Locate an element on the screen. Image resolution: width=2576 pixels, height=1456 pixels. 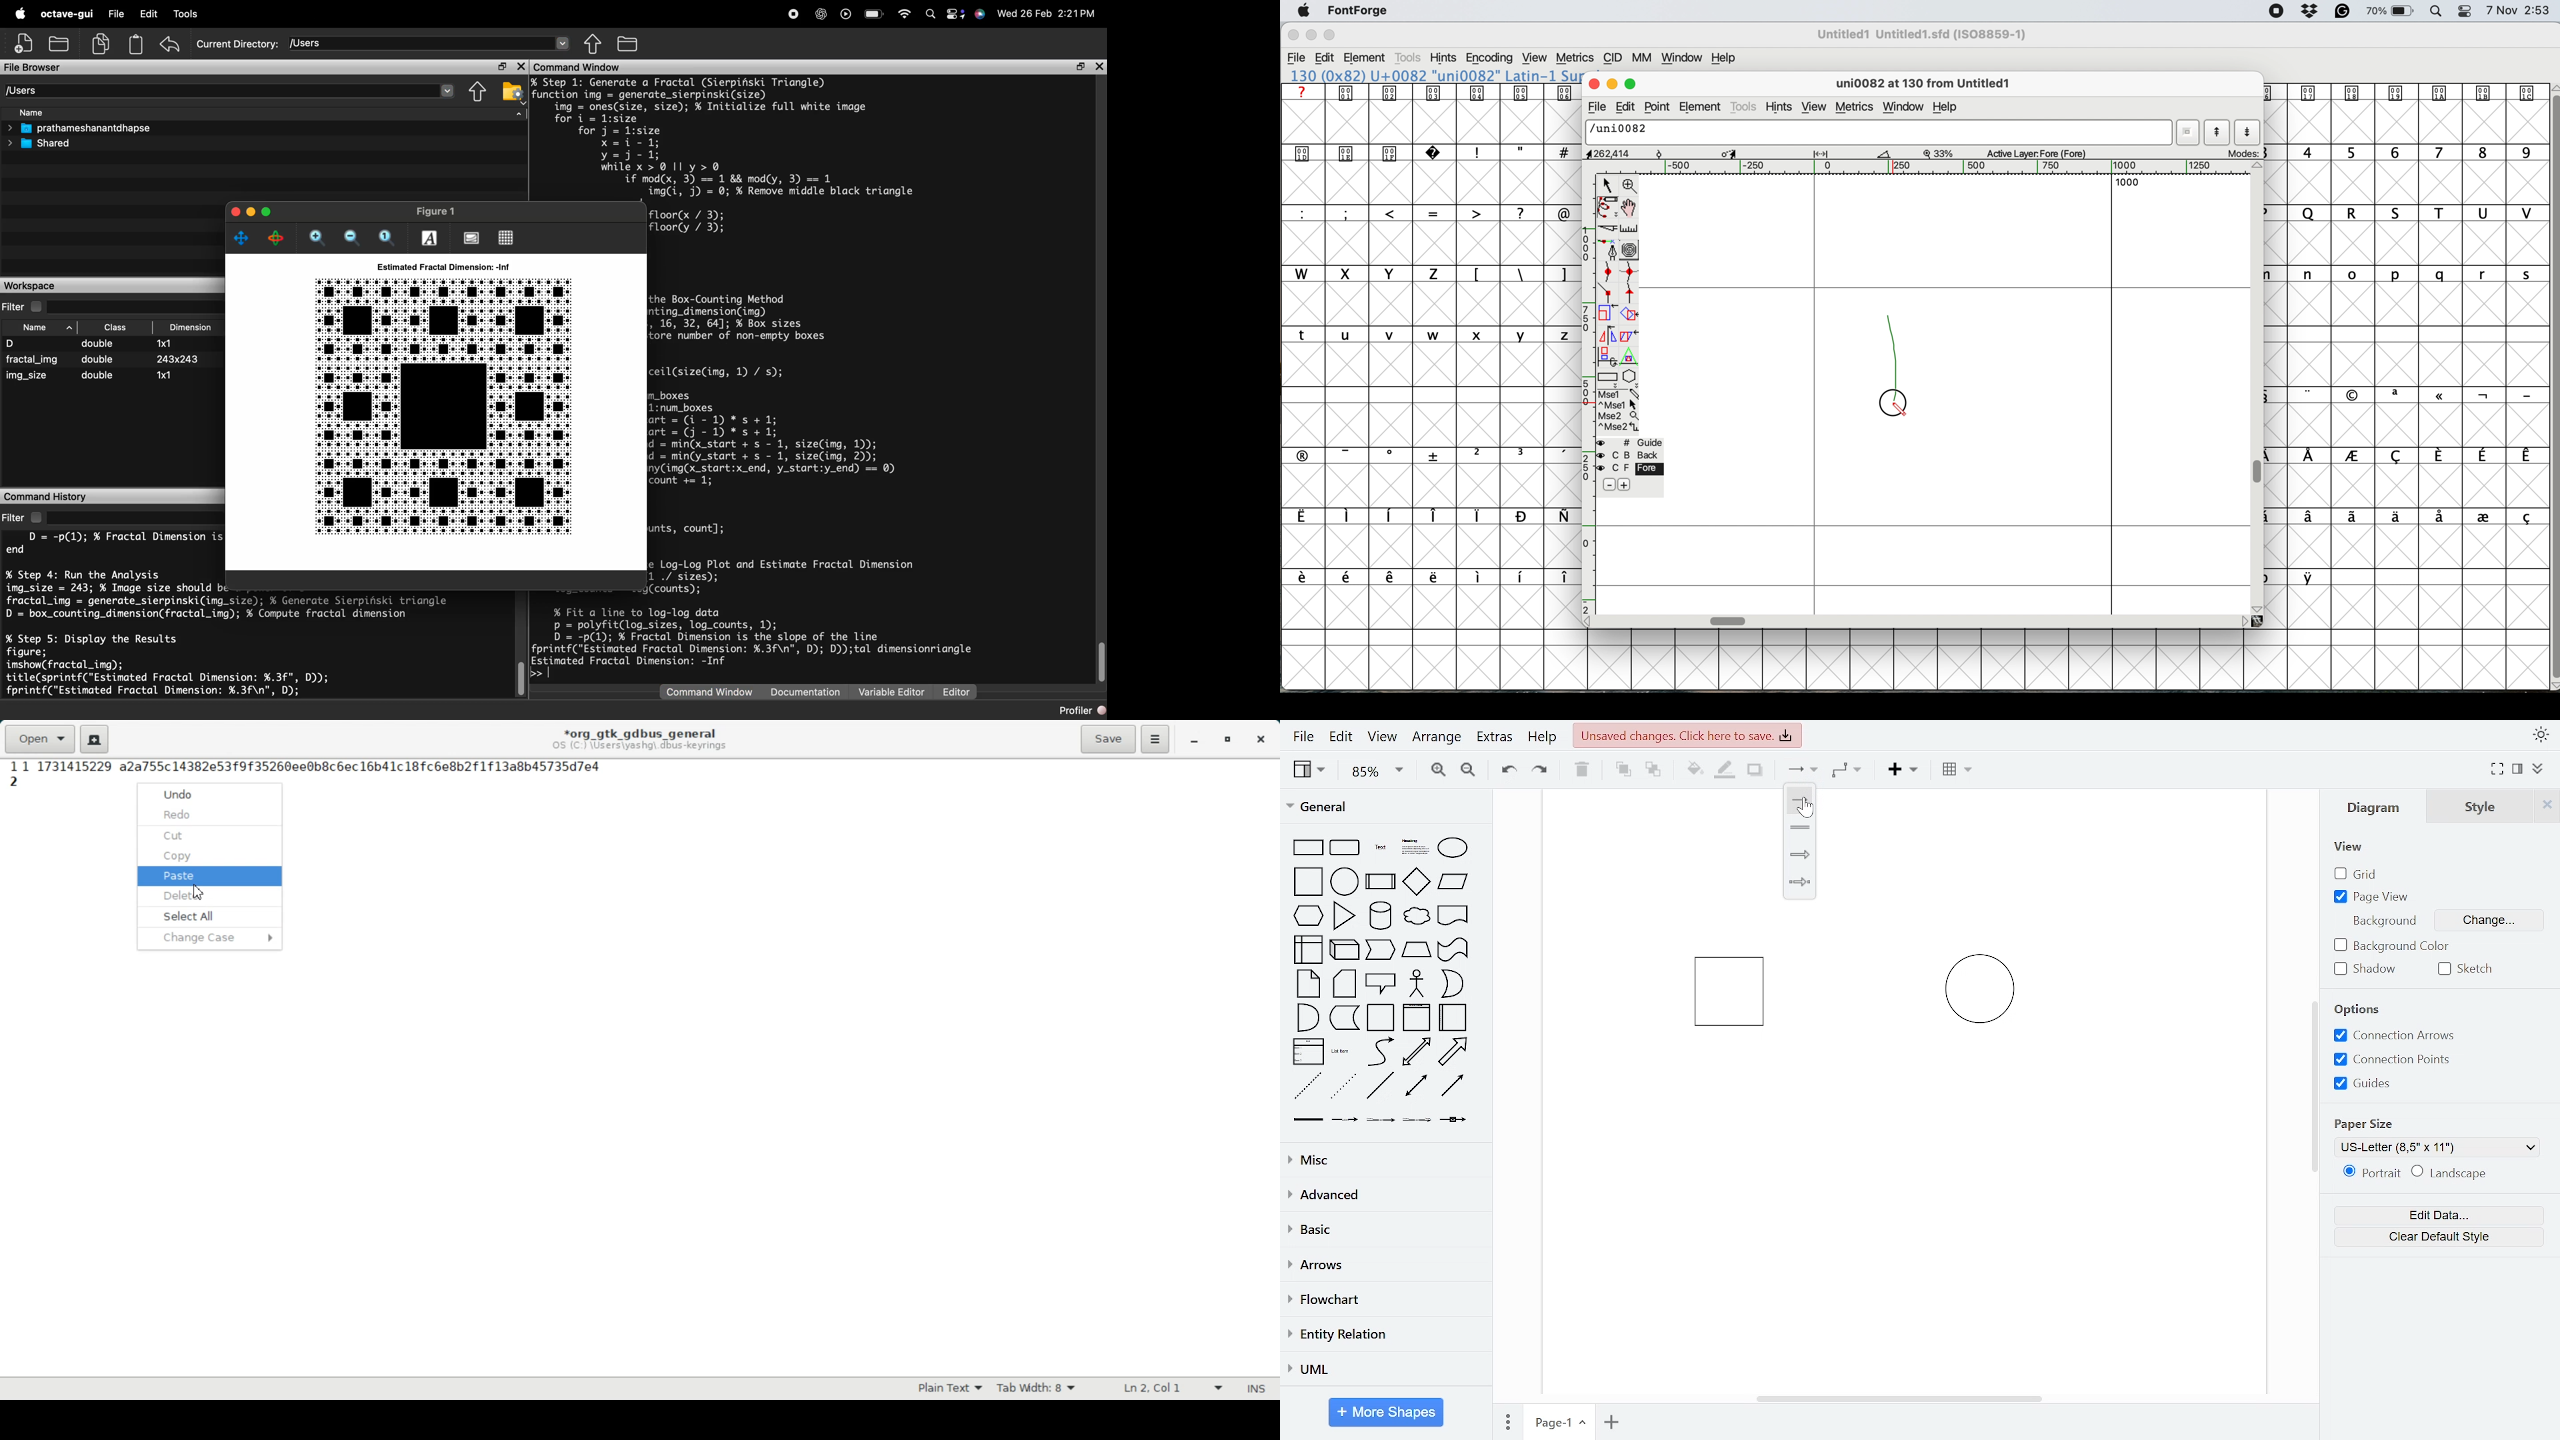
link is located at coordinates (1801, 826).